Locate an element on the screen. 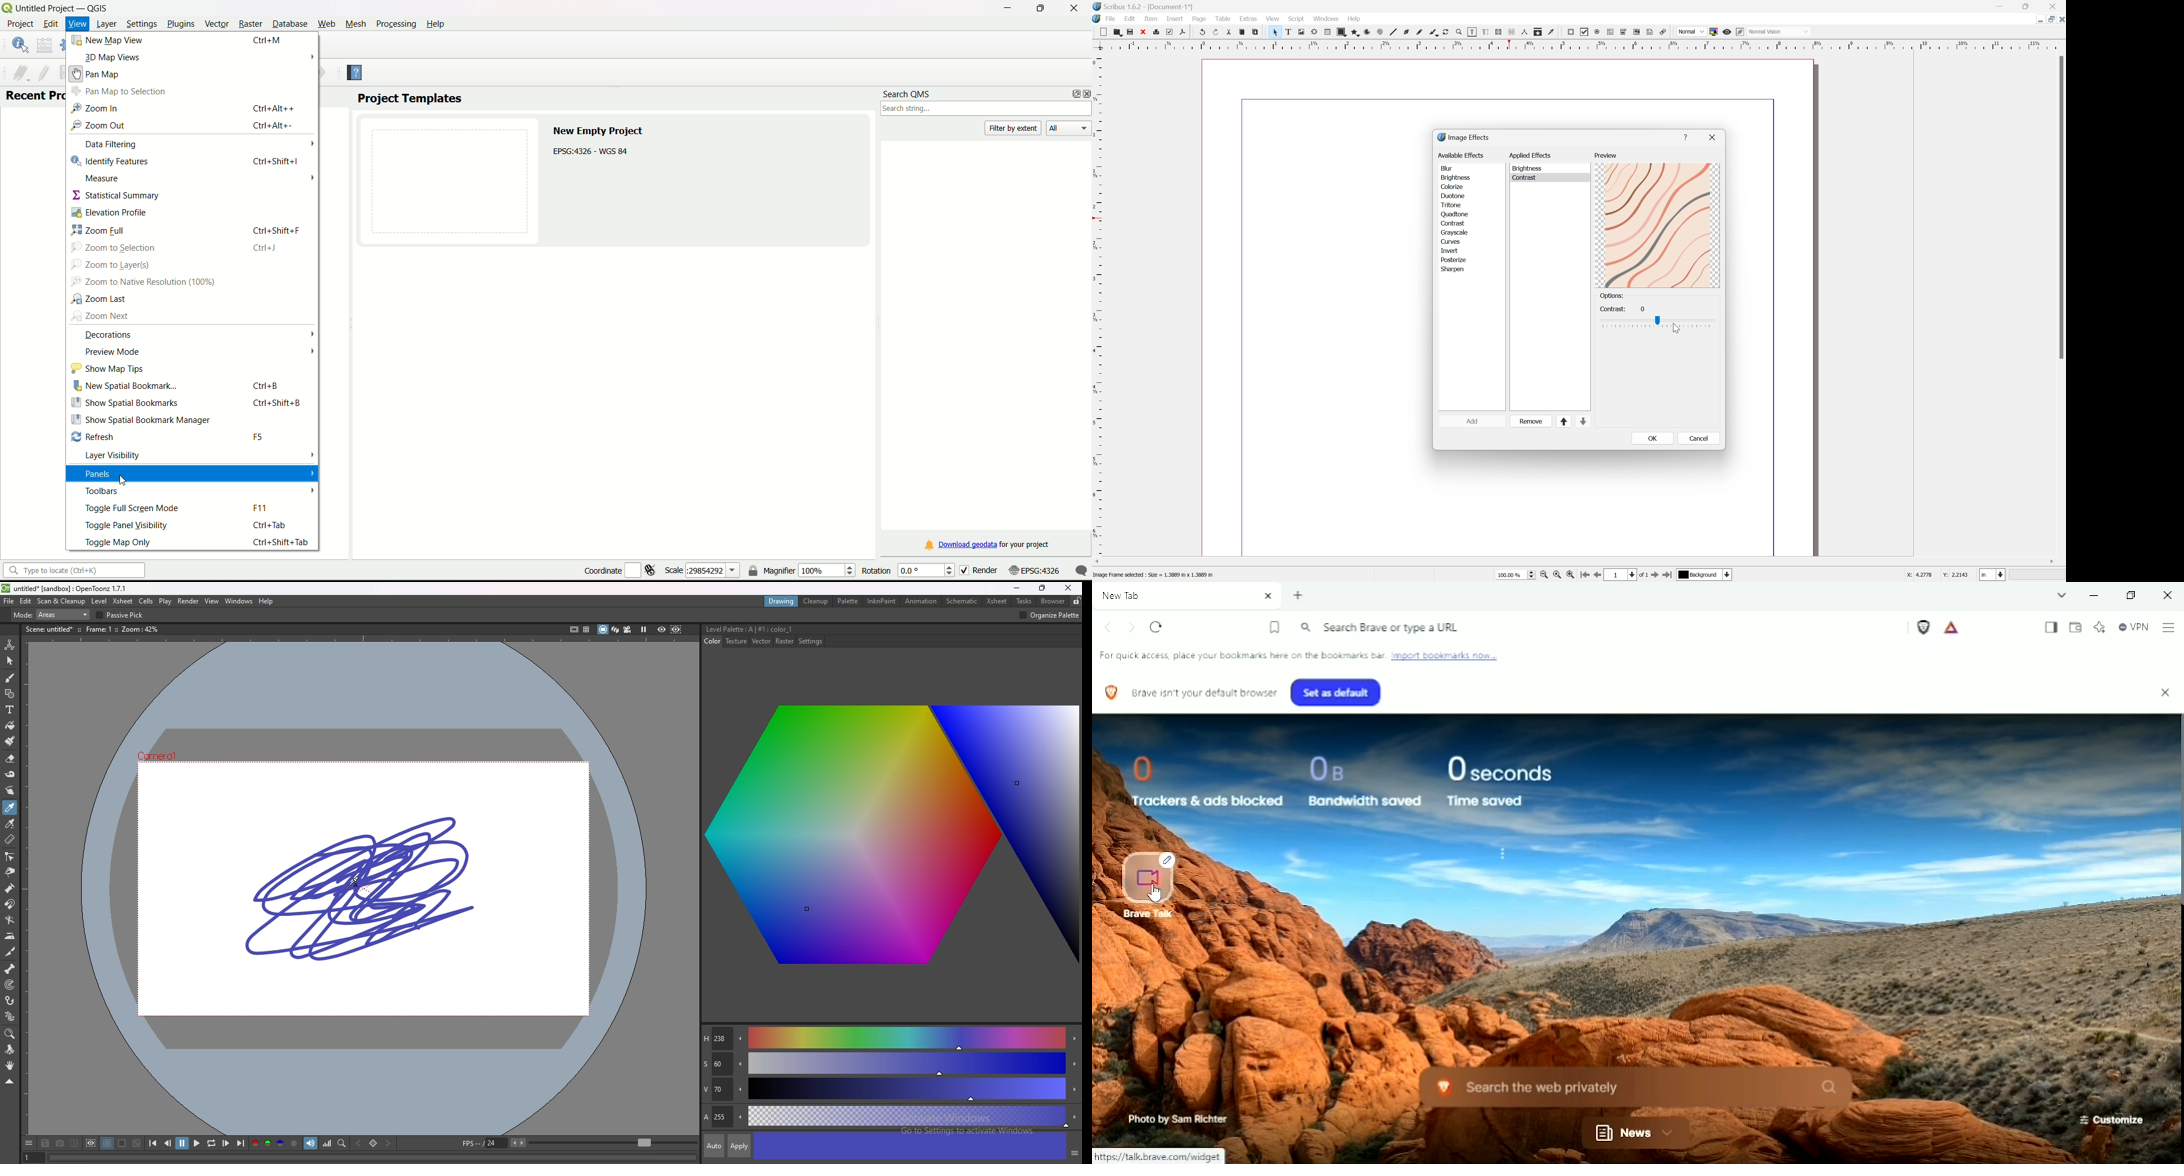  zoom to selection is located at coordinates (114, 247).